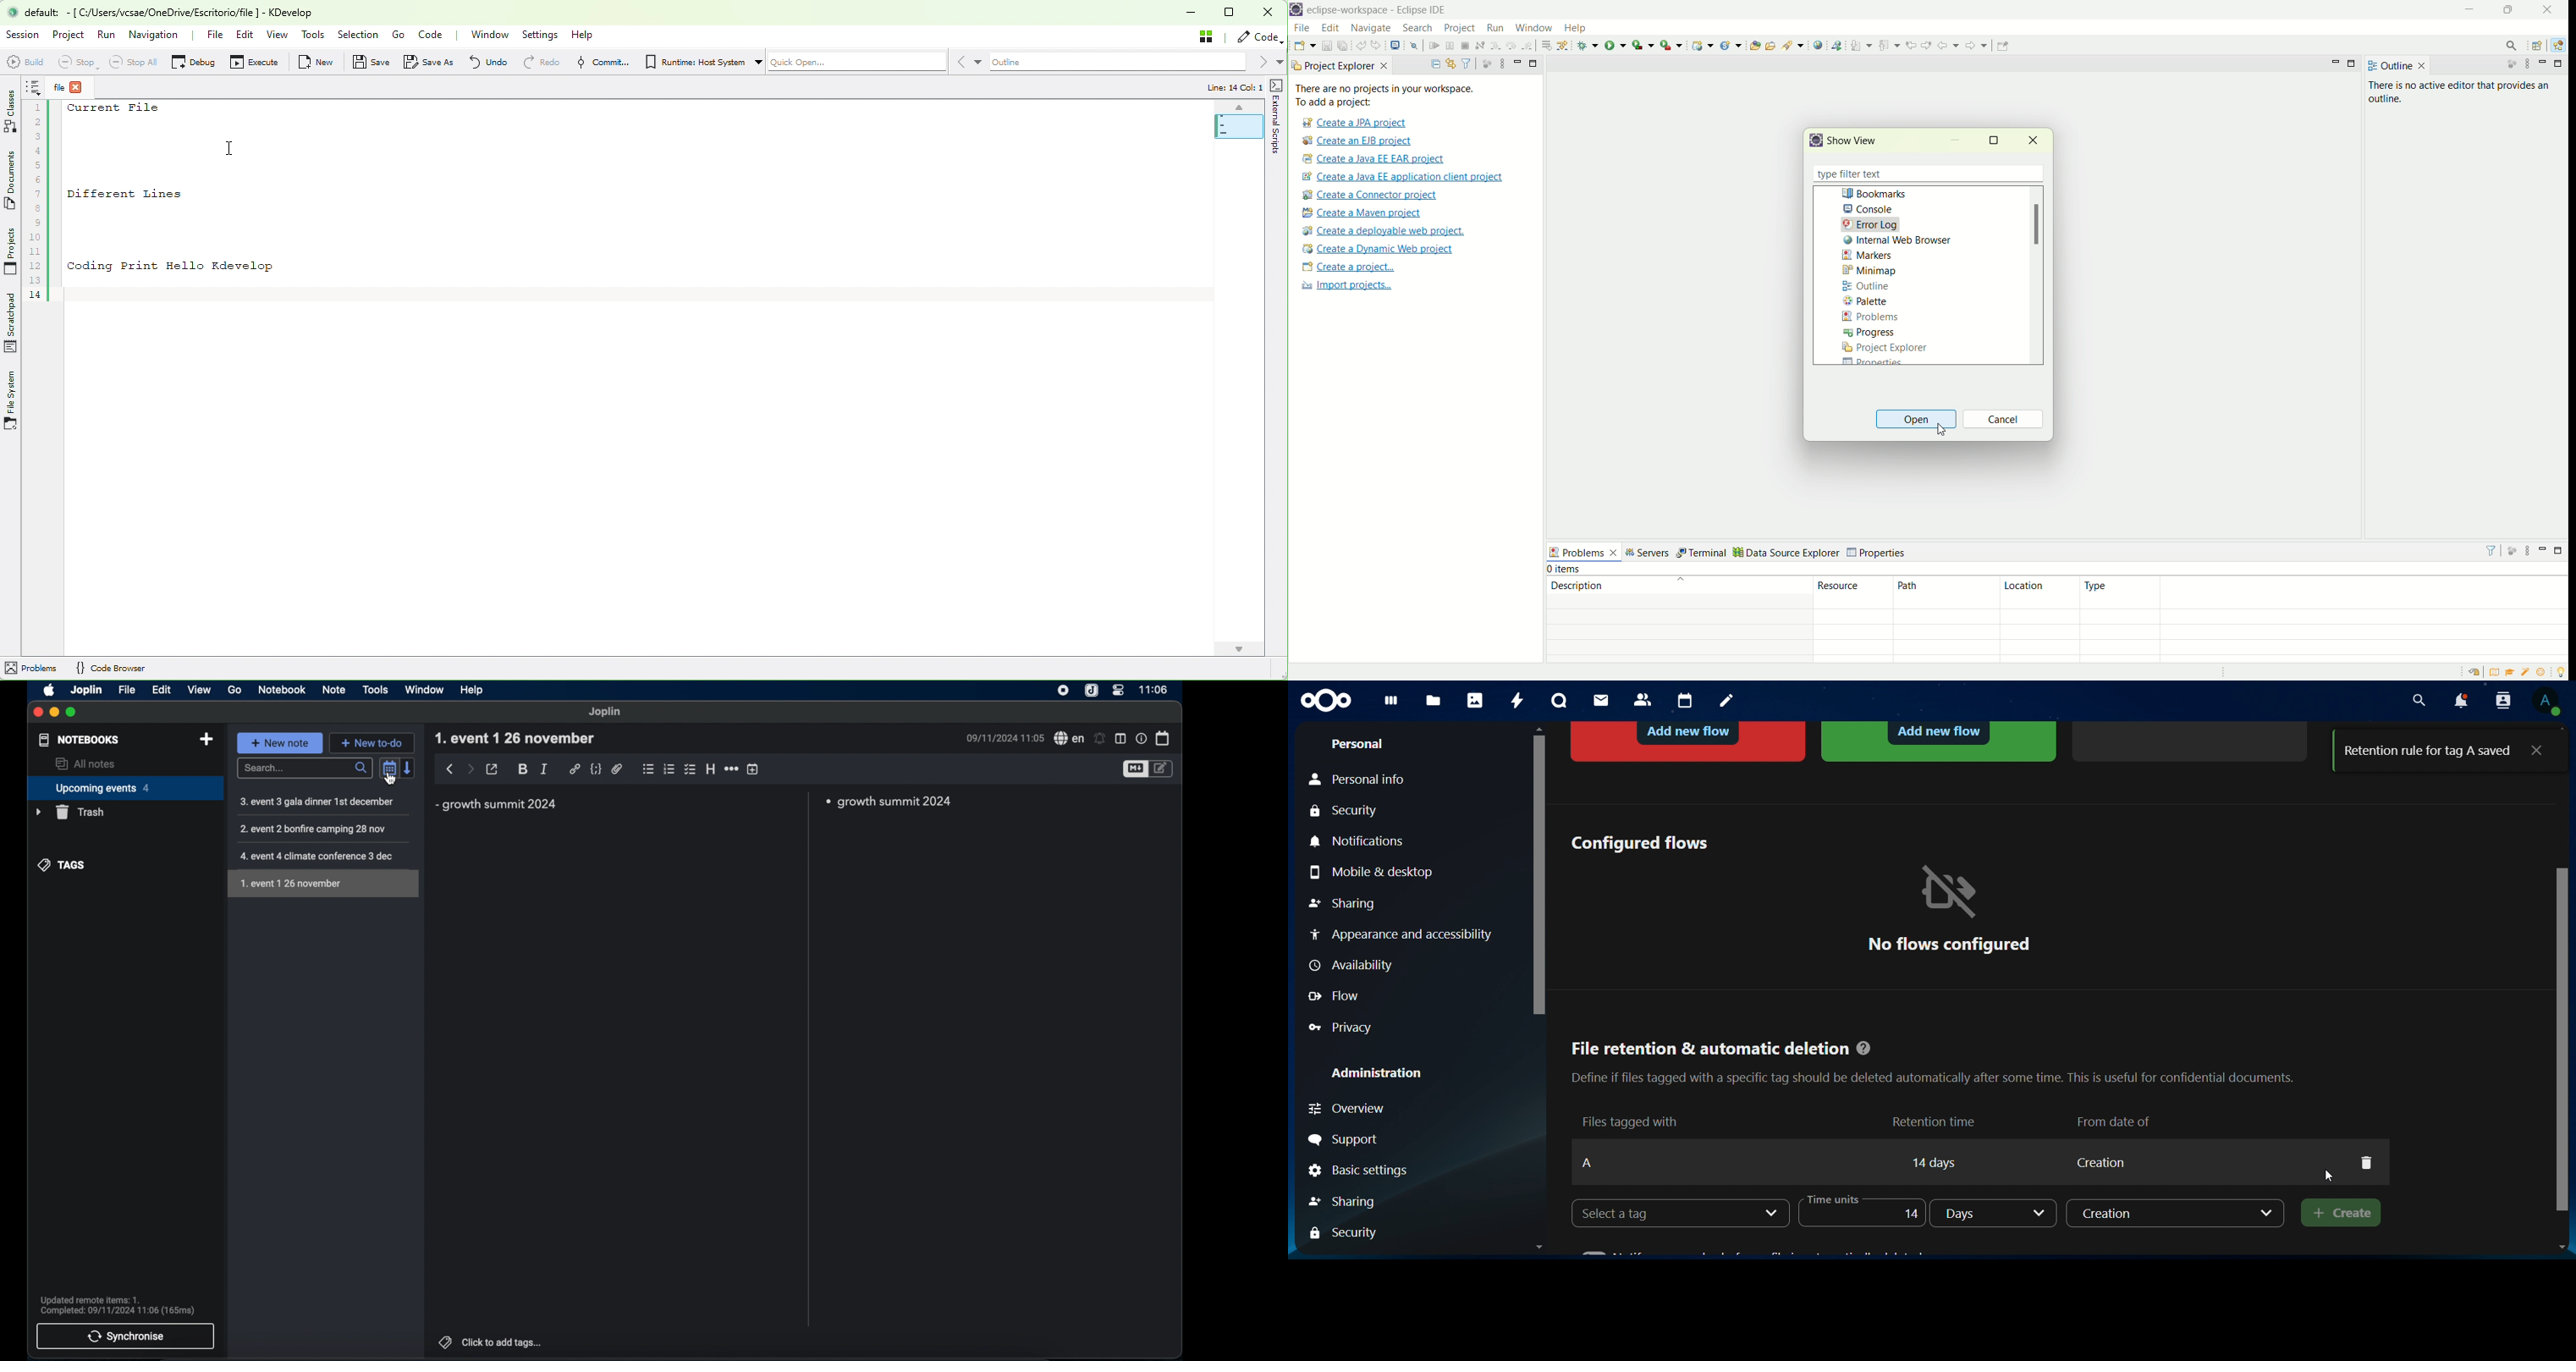 Image resolution: width=2576 pixels, height=1372 pixels. Describe the element at coordinates (54, 712) in the screenshot. I see `minimize` at that location.